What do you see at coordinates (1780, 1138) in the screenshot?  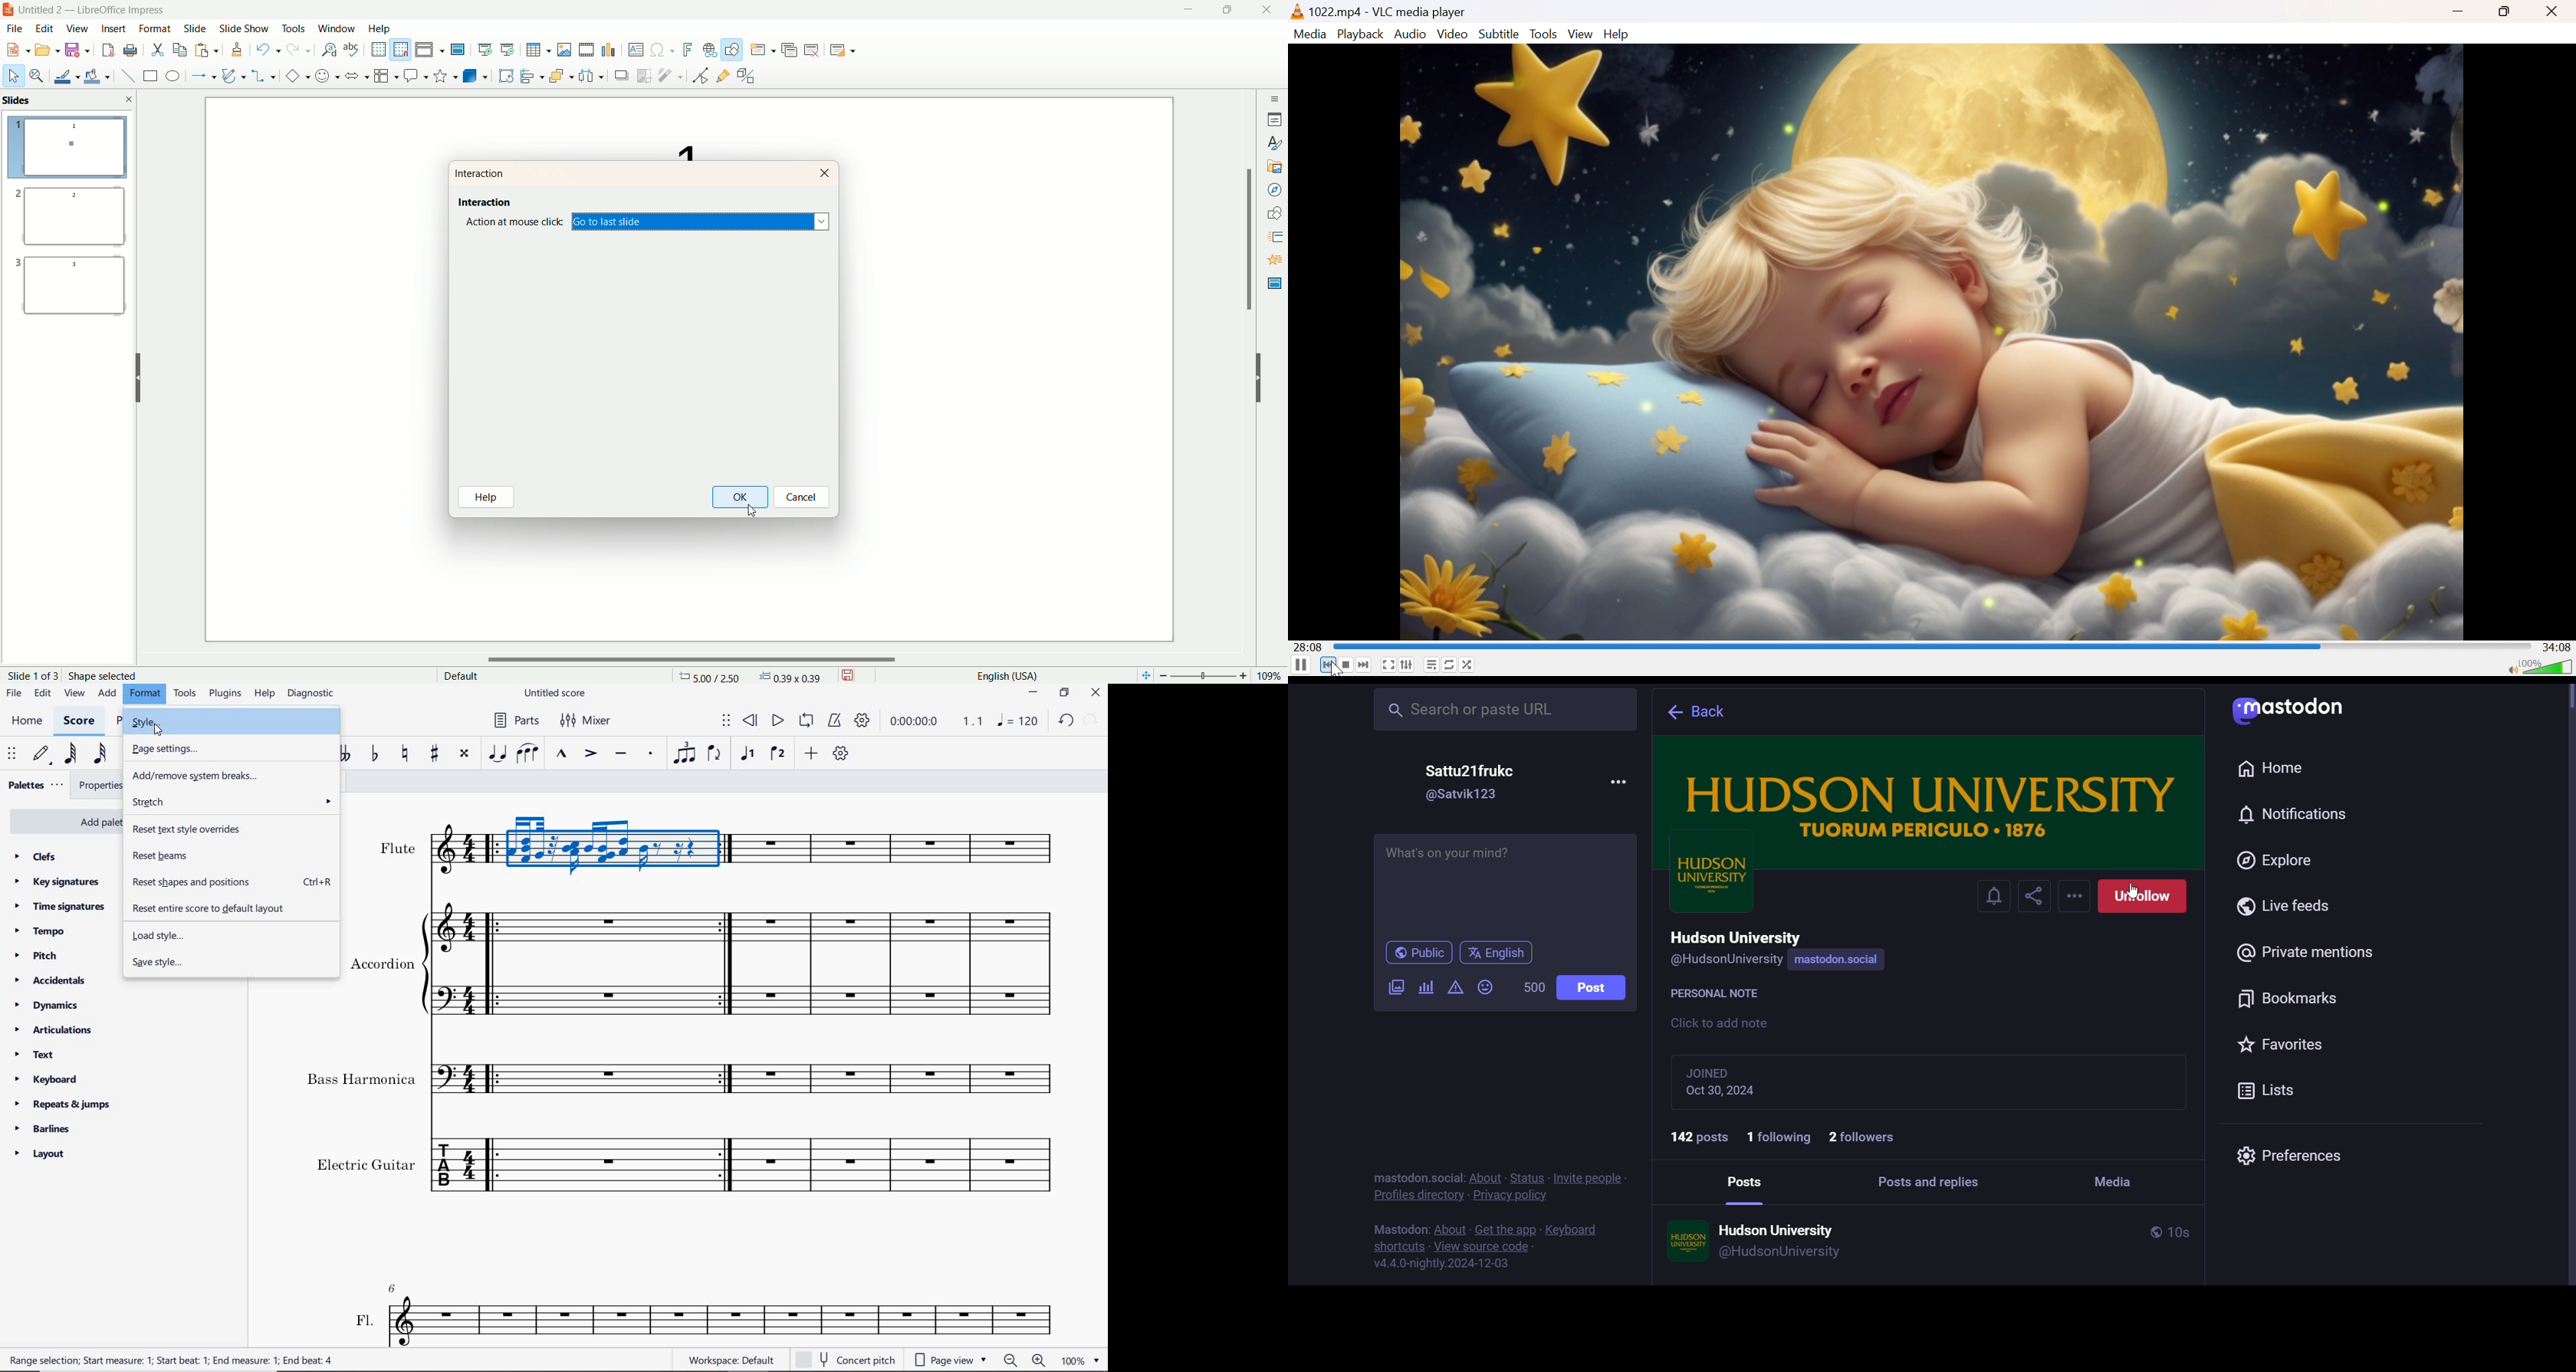 I see `1 following` at bounding box center [1780, 1138].